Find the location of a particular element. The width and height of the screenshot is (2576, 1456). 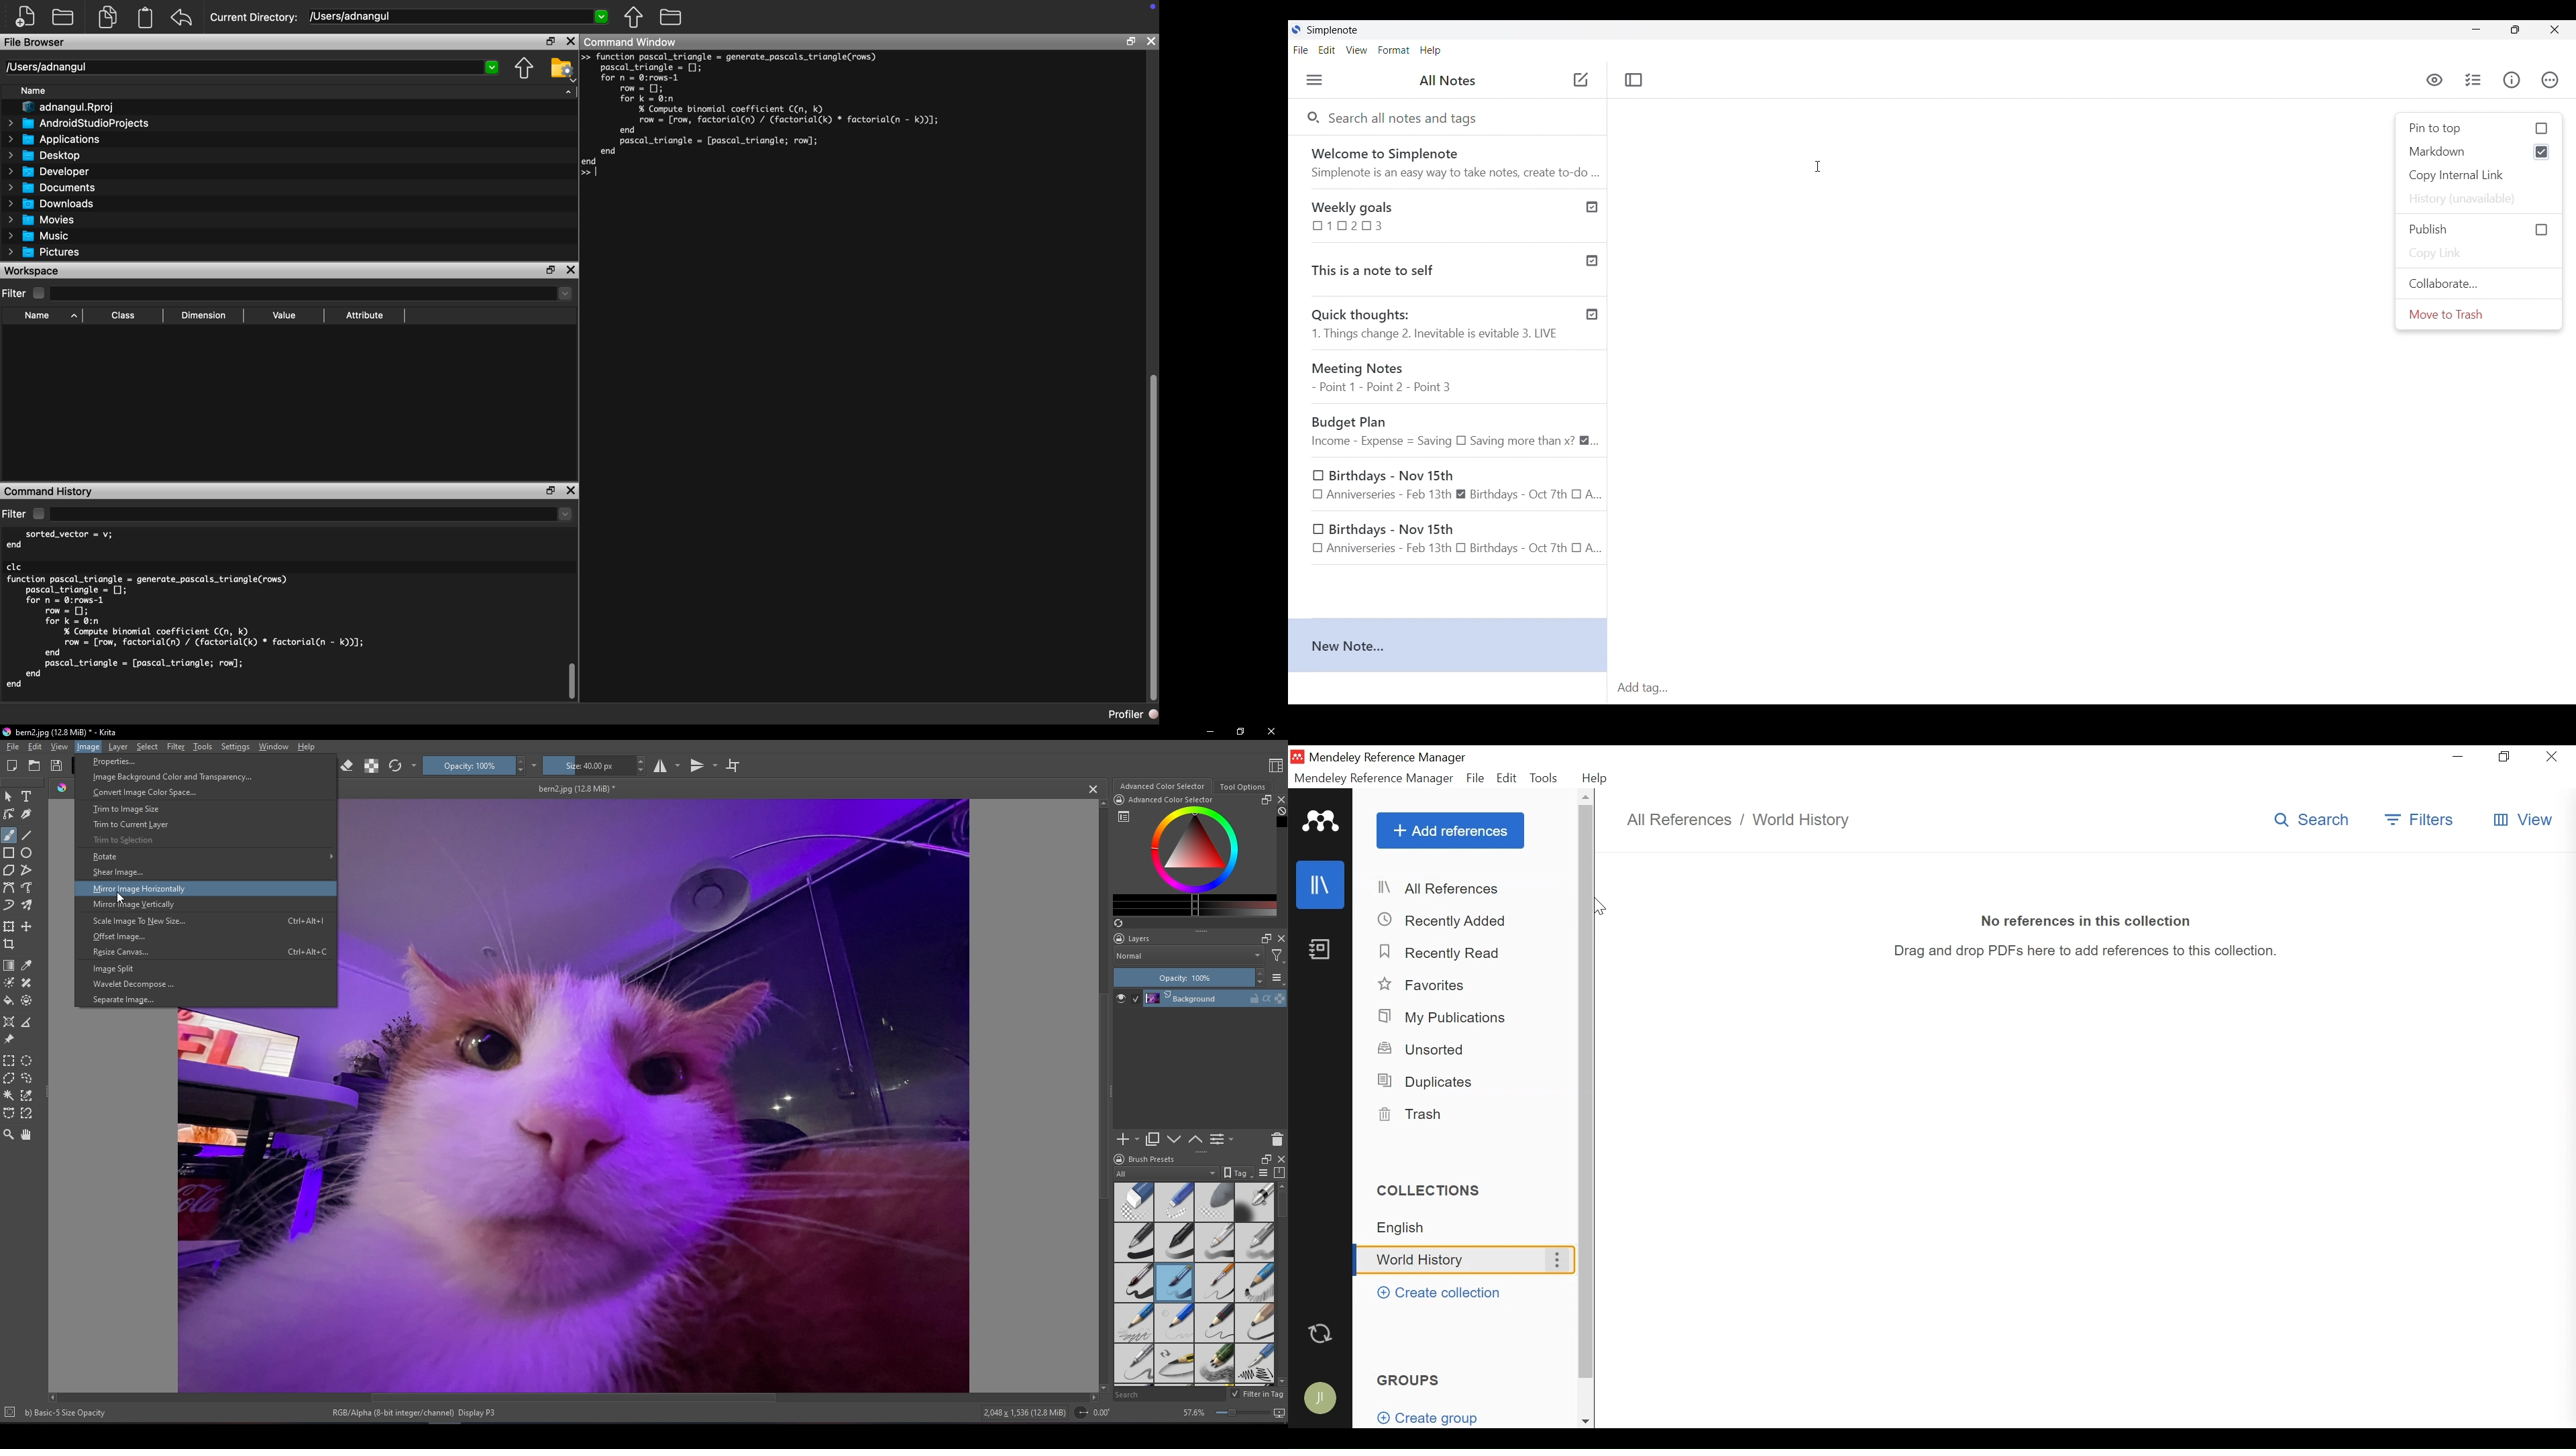

All References/Collection is located at coordinates (1746, 820).